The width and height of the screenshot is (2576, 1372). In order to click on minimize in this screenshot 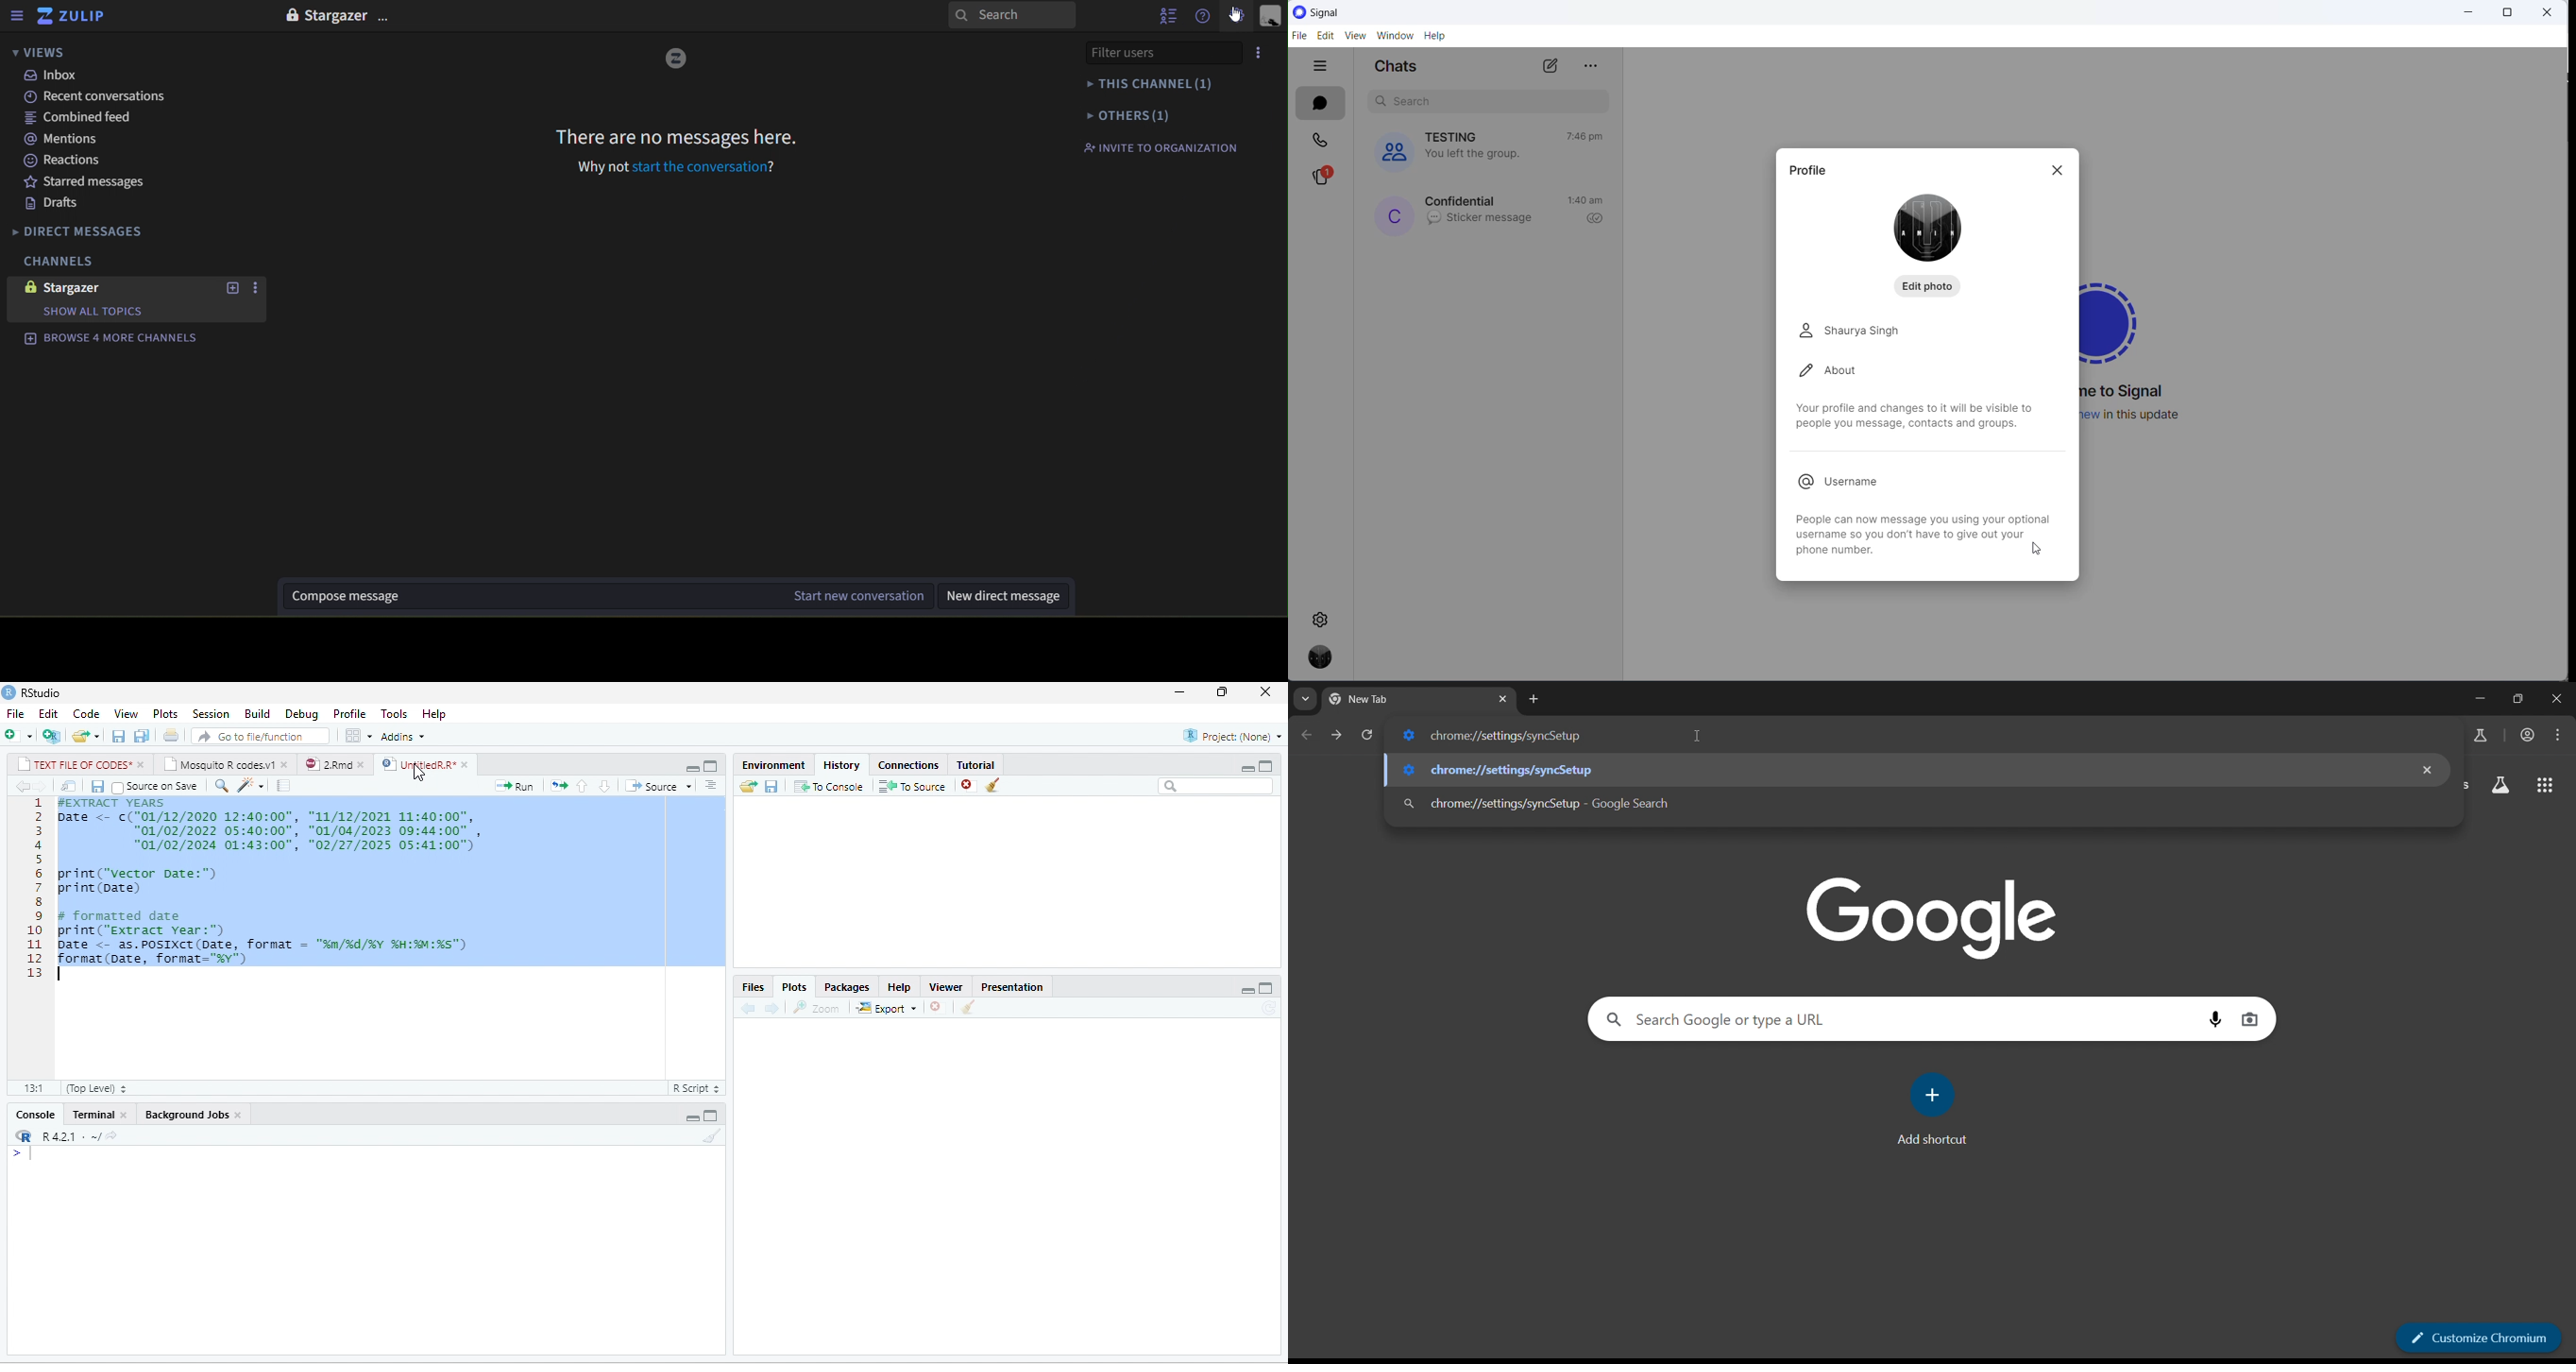, I will do `click(1247, 990)`.